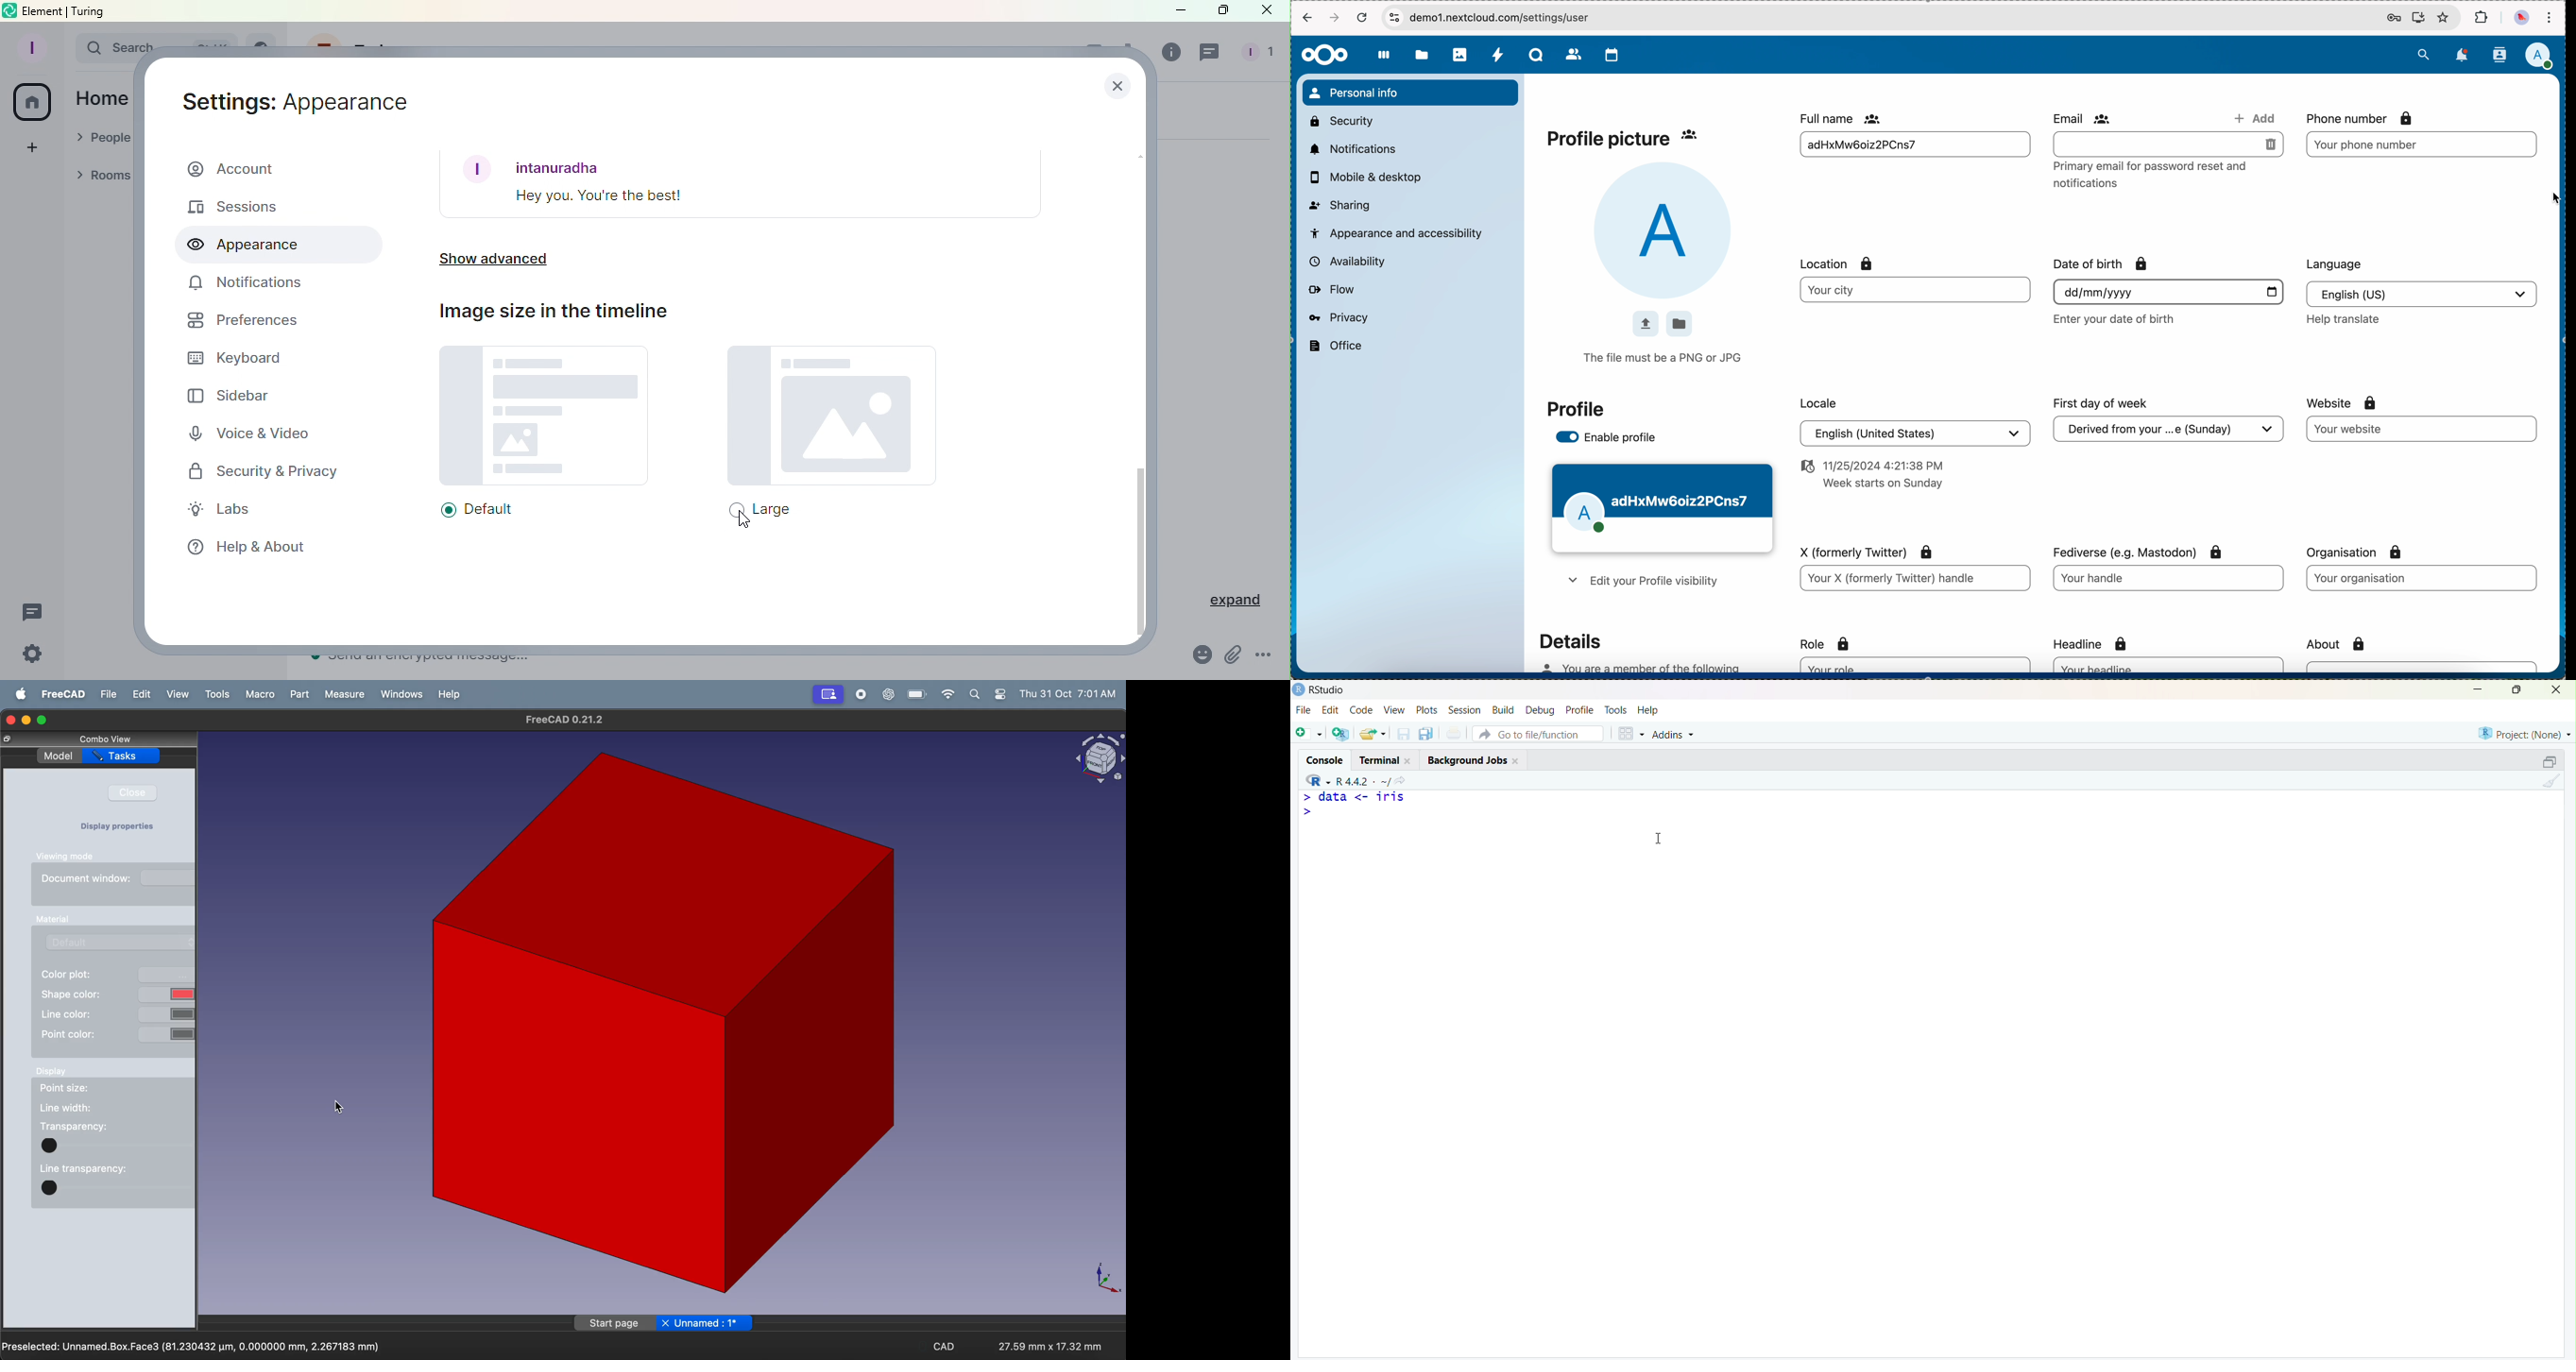  What do you see at coordinates (1360, 710) in the screenshot?
I see `Code` at bounding box center [1360, 710].